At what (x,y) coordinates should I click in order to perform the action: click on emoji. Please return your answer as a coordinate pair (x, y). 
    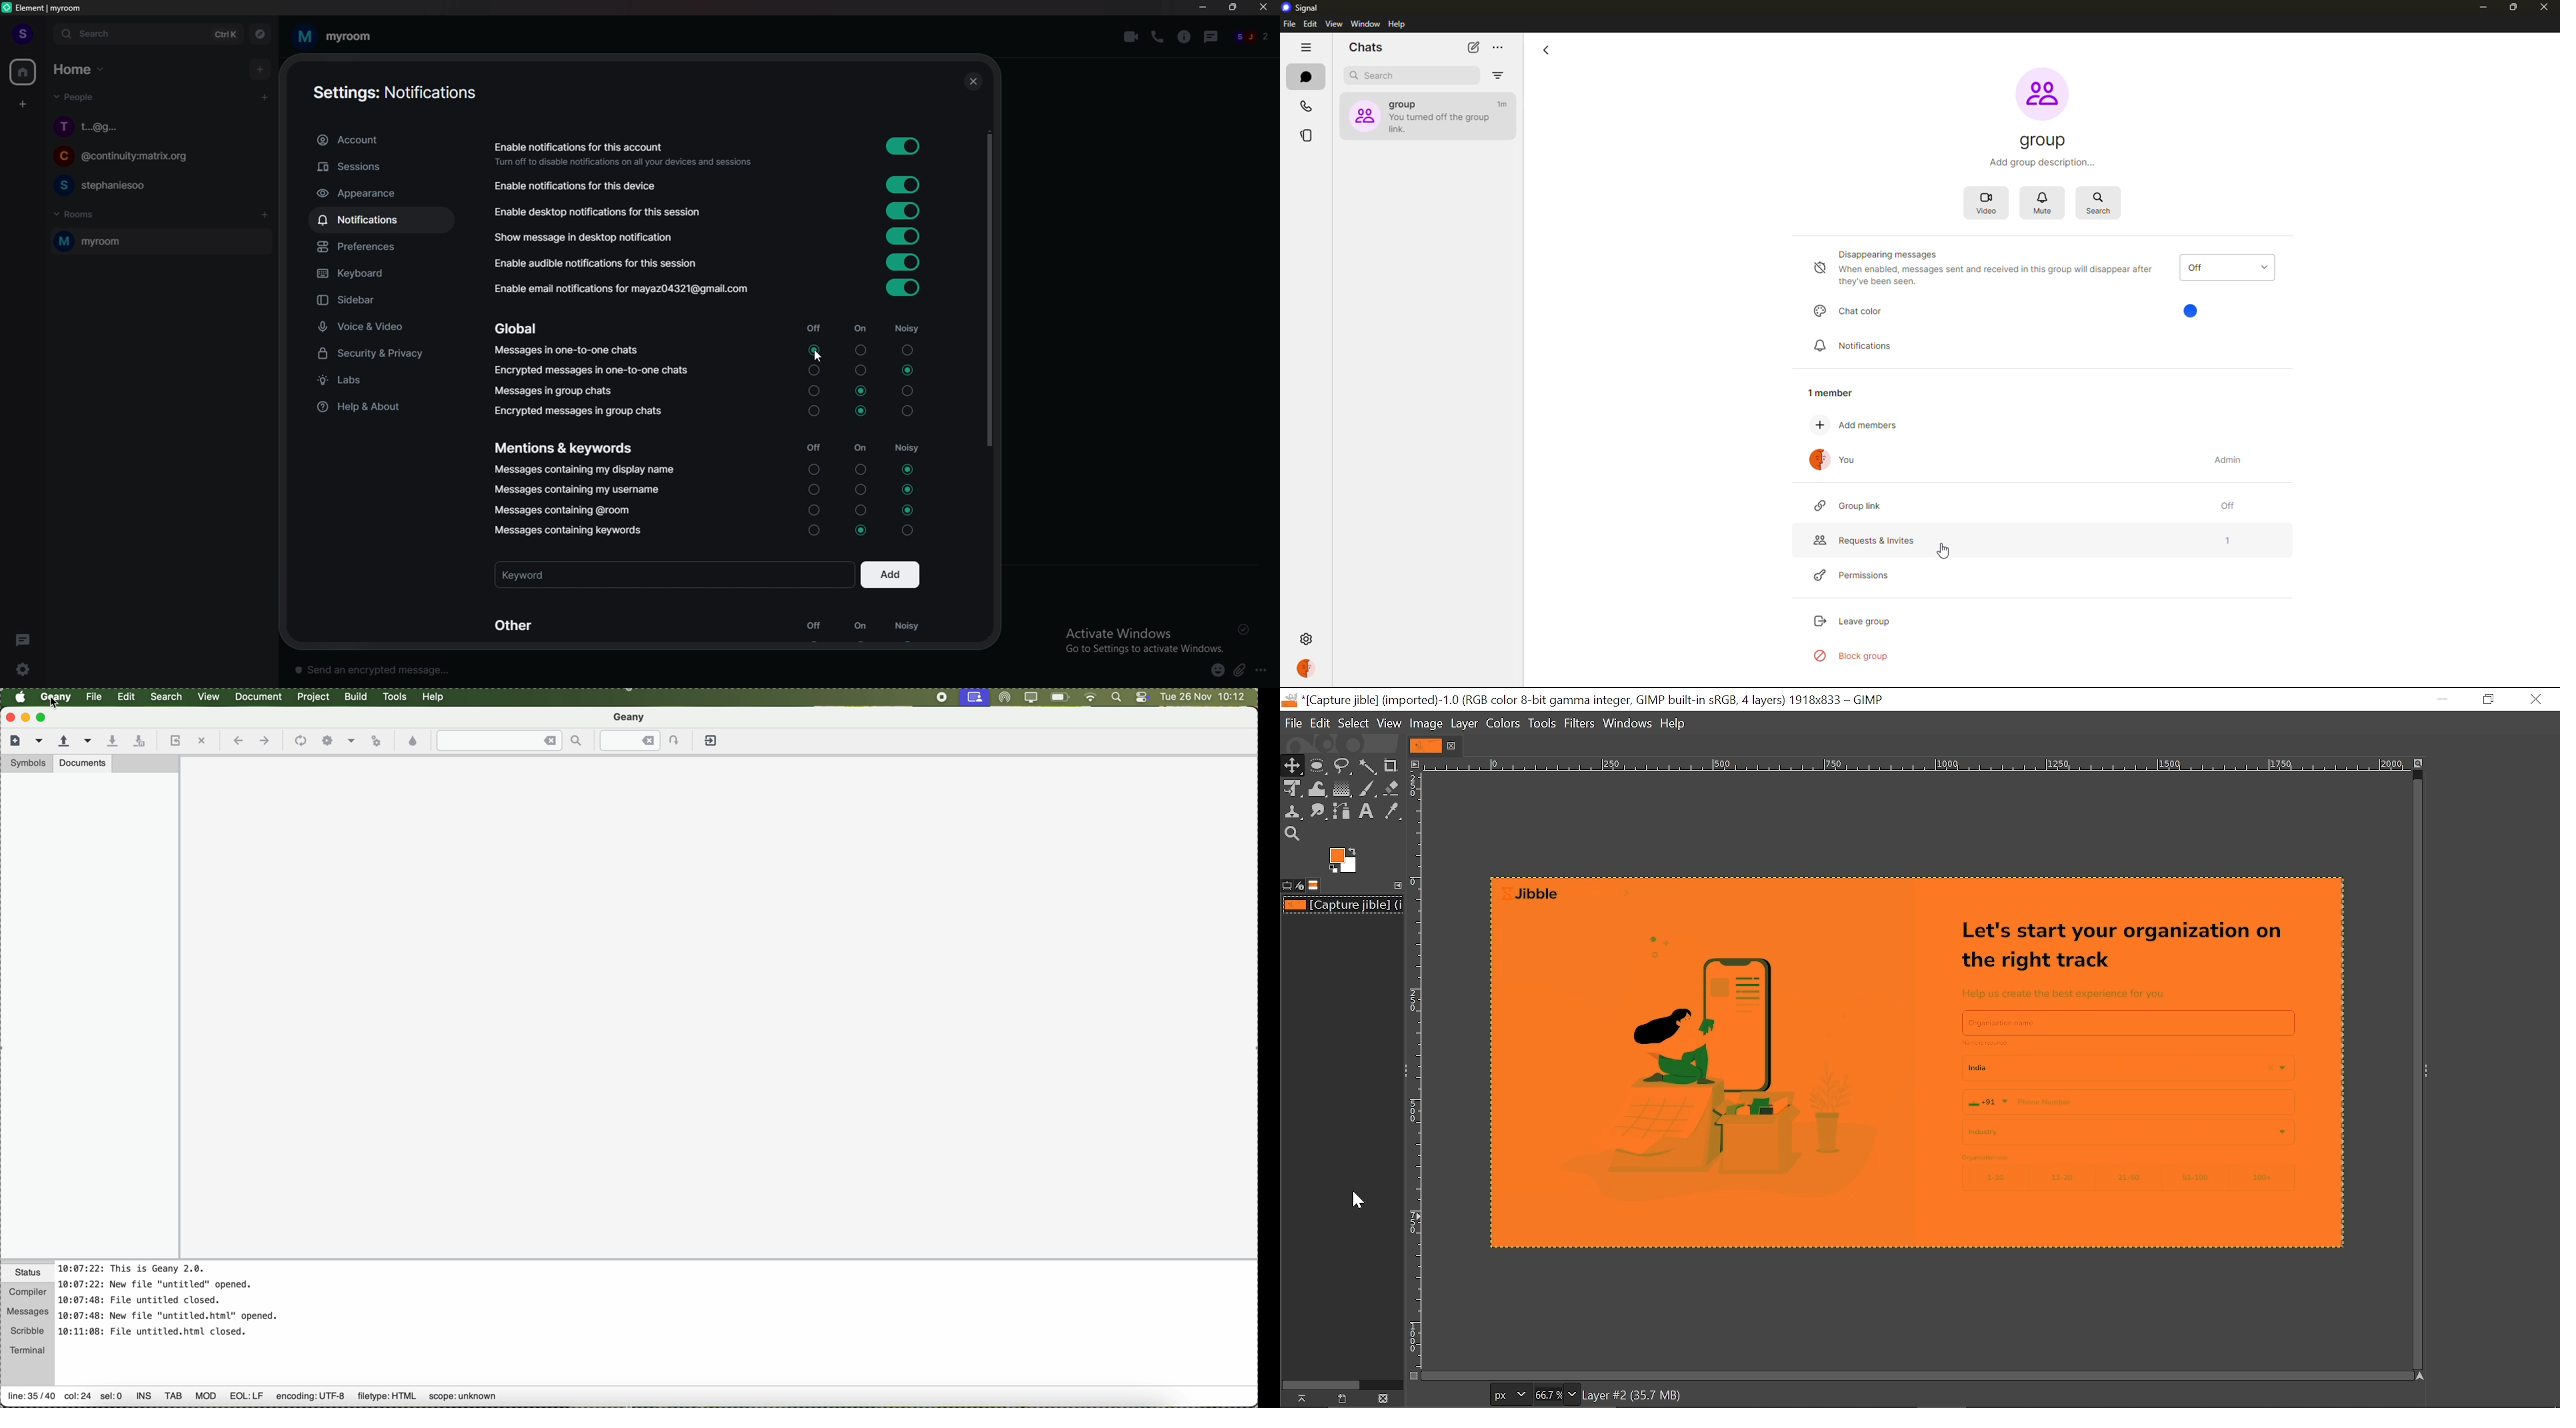
    Looking at the image, I should click on (1218, 671).